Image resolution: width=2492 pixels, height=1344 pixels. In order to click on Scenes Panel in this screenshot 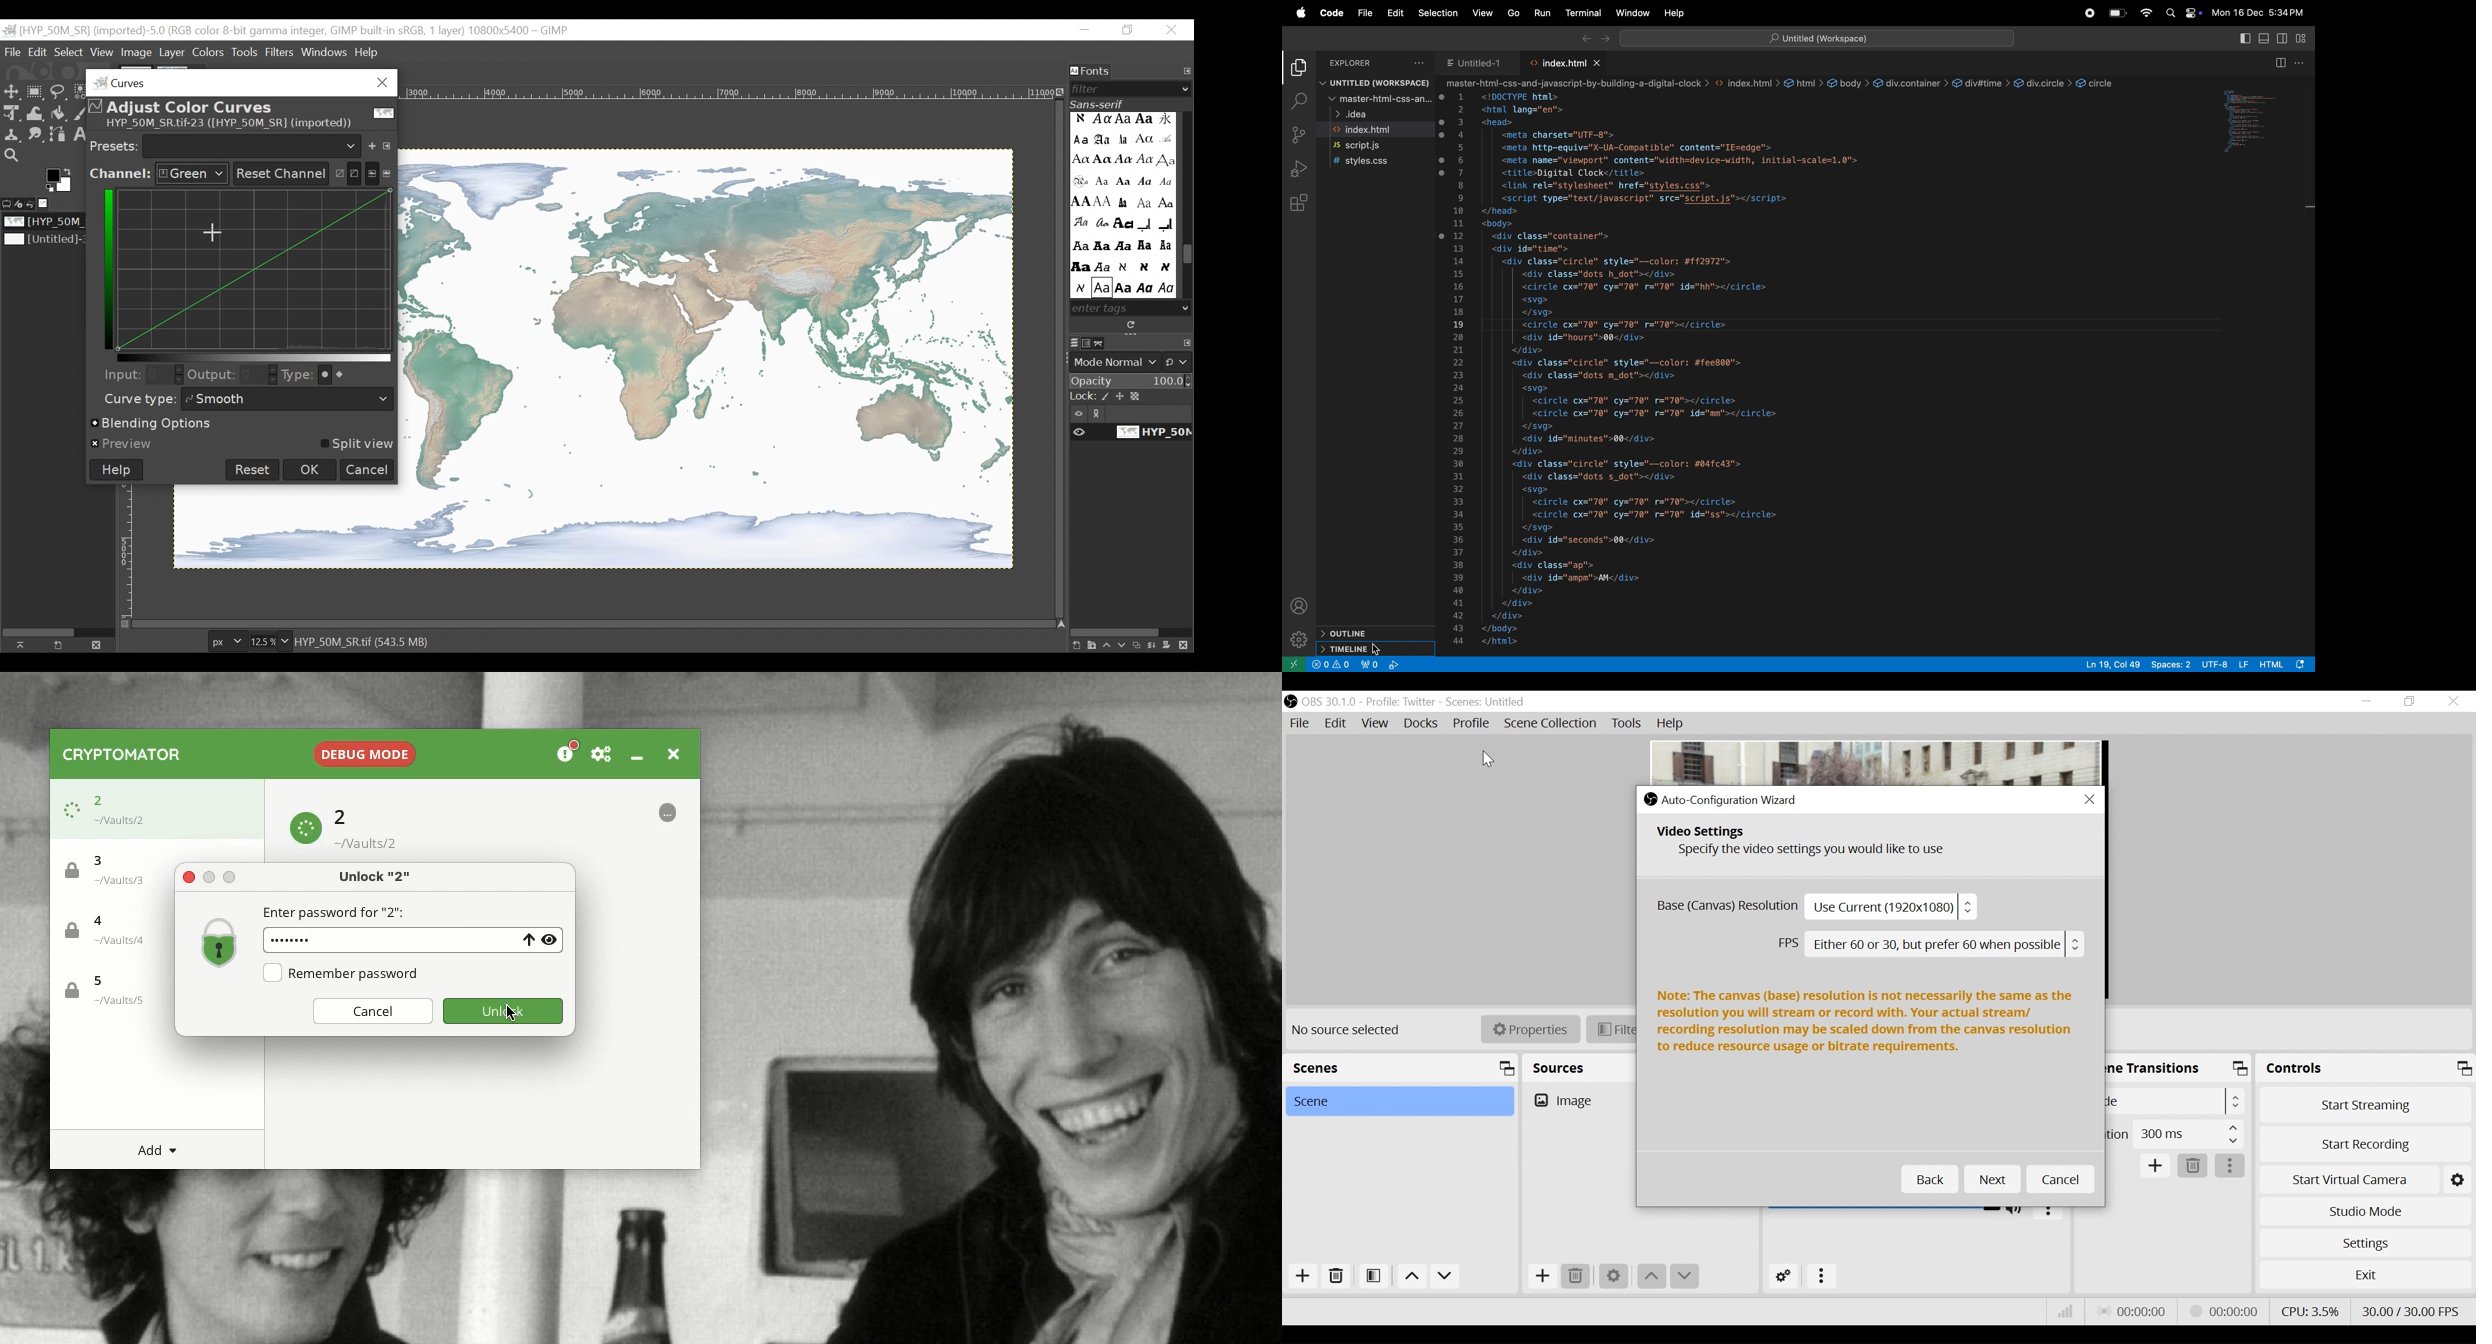, I will do `click(1400, 1068)`.